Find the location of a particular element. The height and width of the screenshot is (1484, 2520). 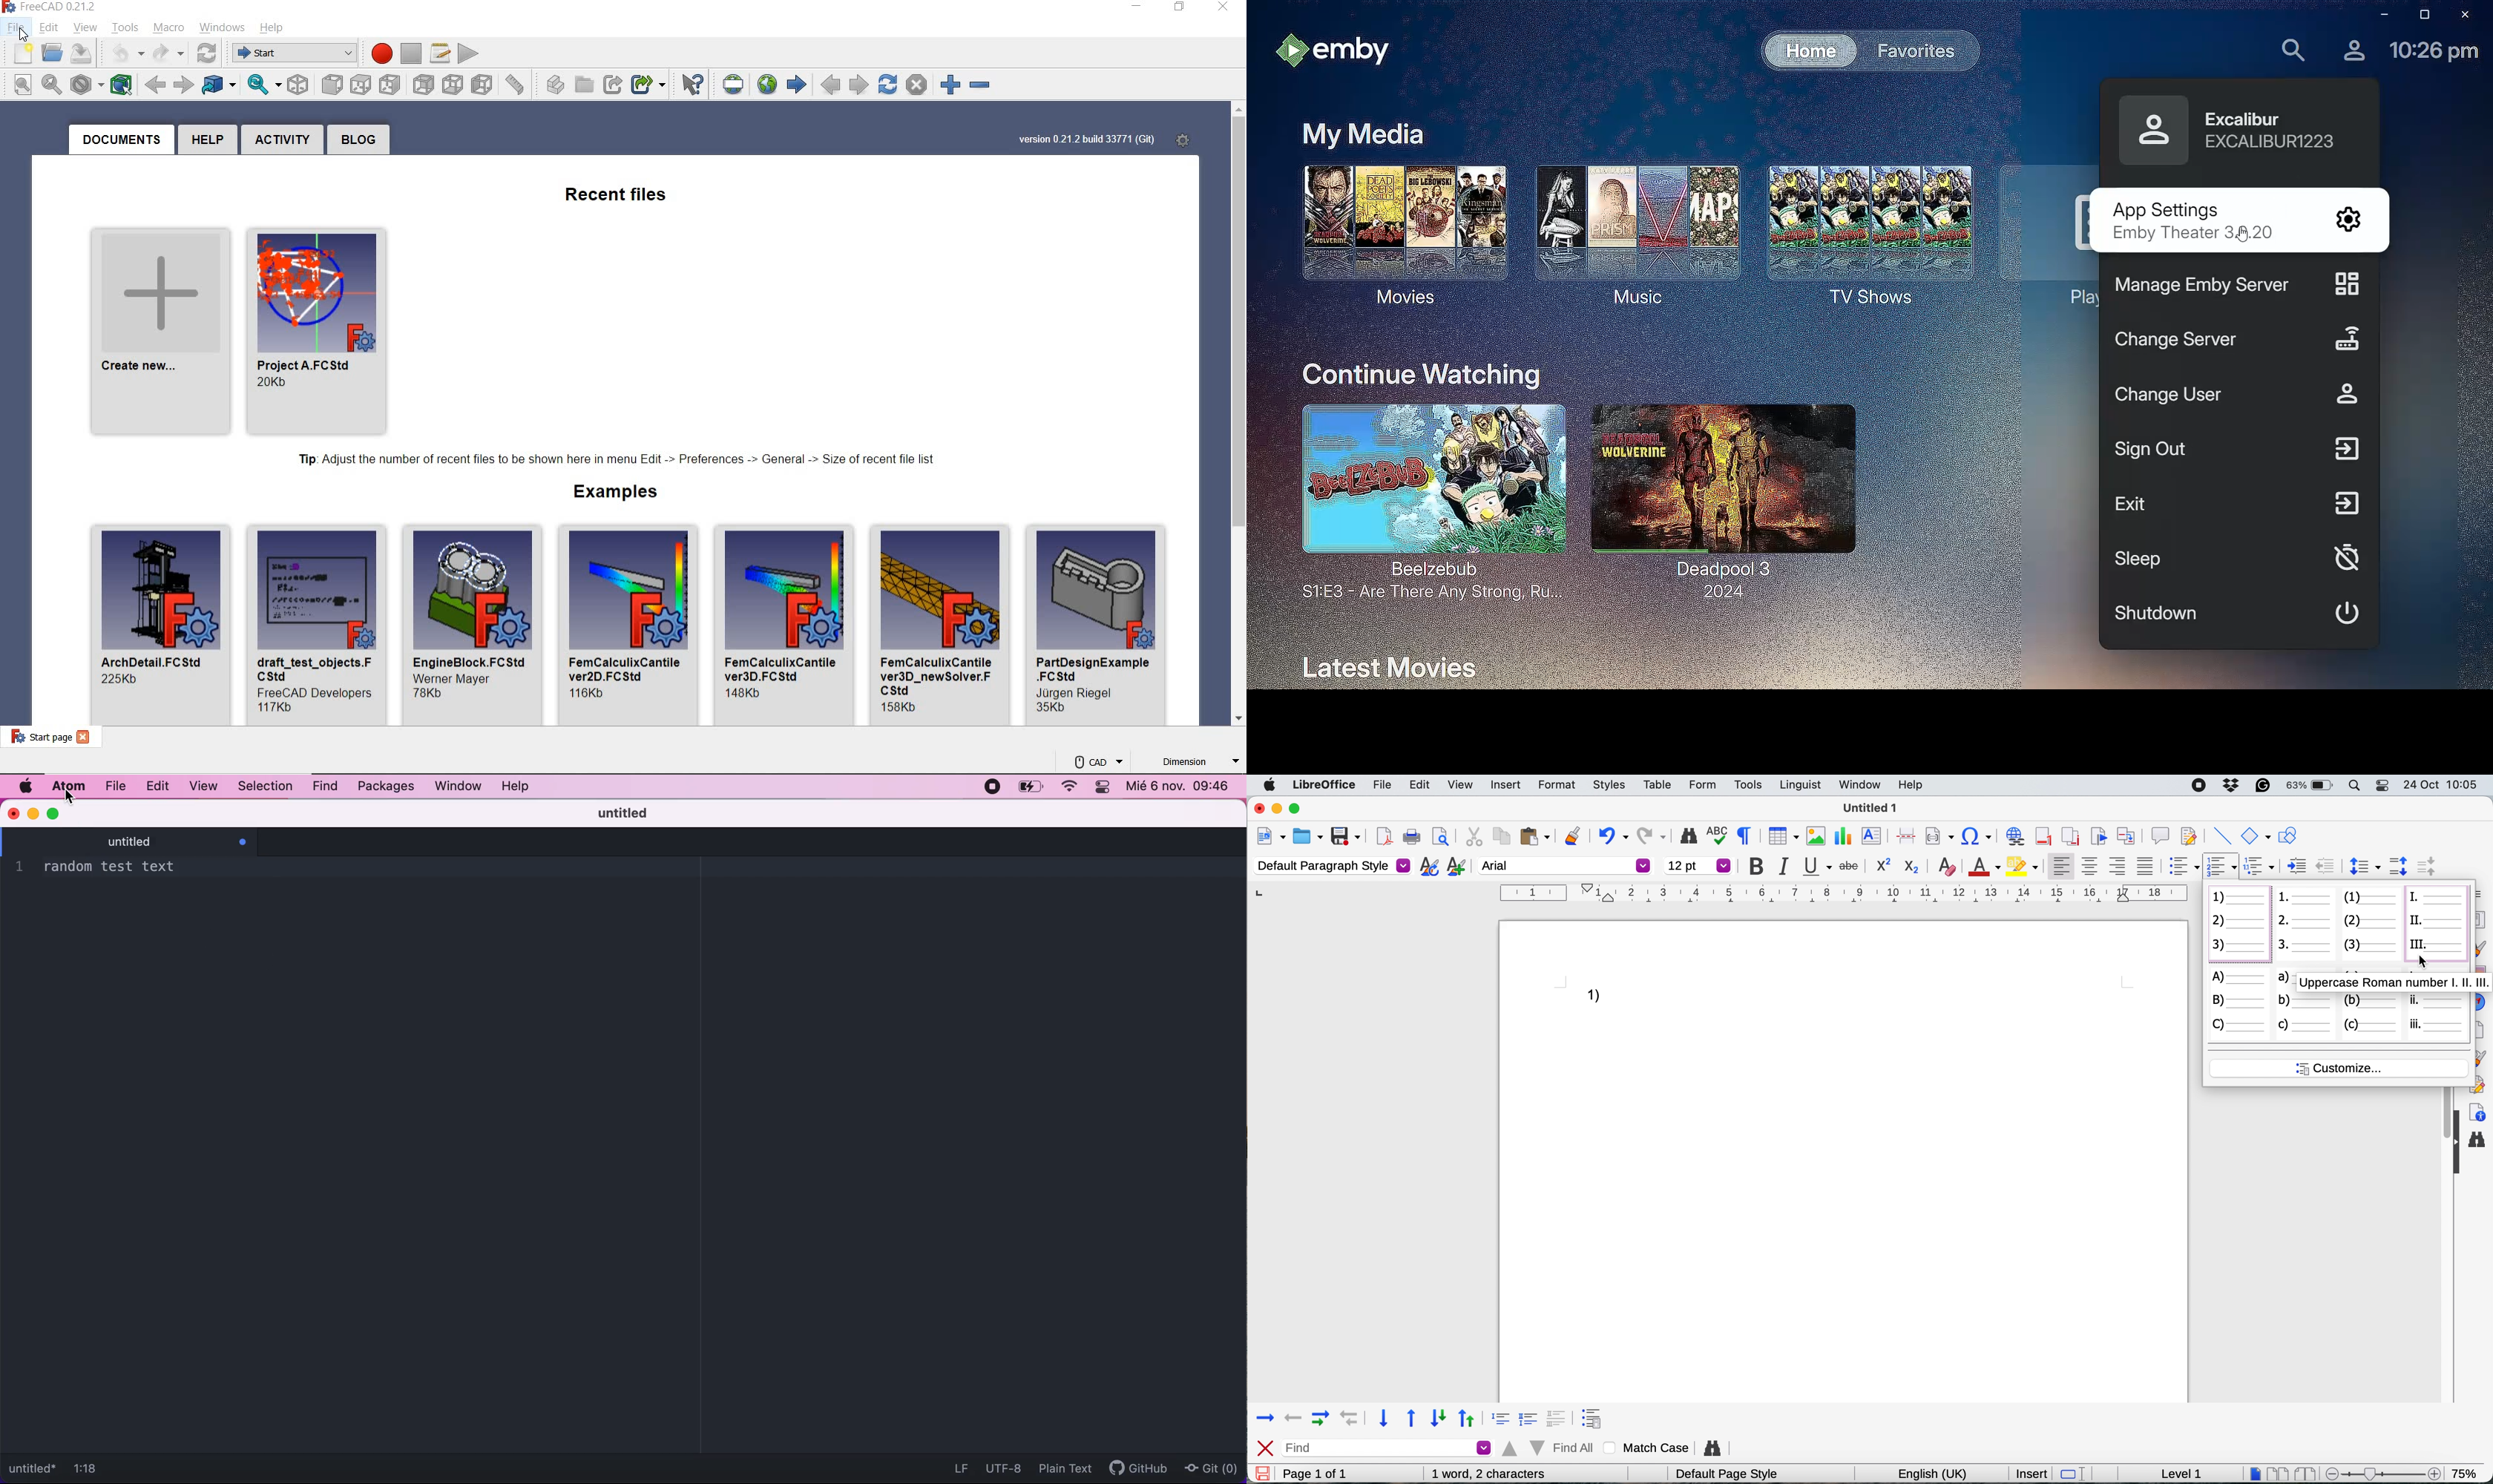

OPEN WEBSITE is located at coordinates (765, 84).